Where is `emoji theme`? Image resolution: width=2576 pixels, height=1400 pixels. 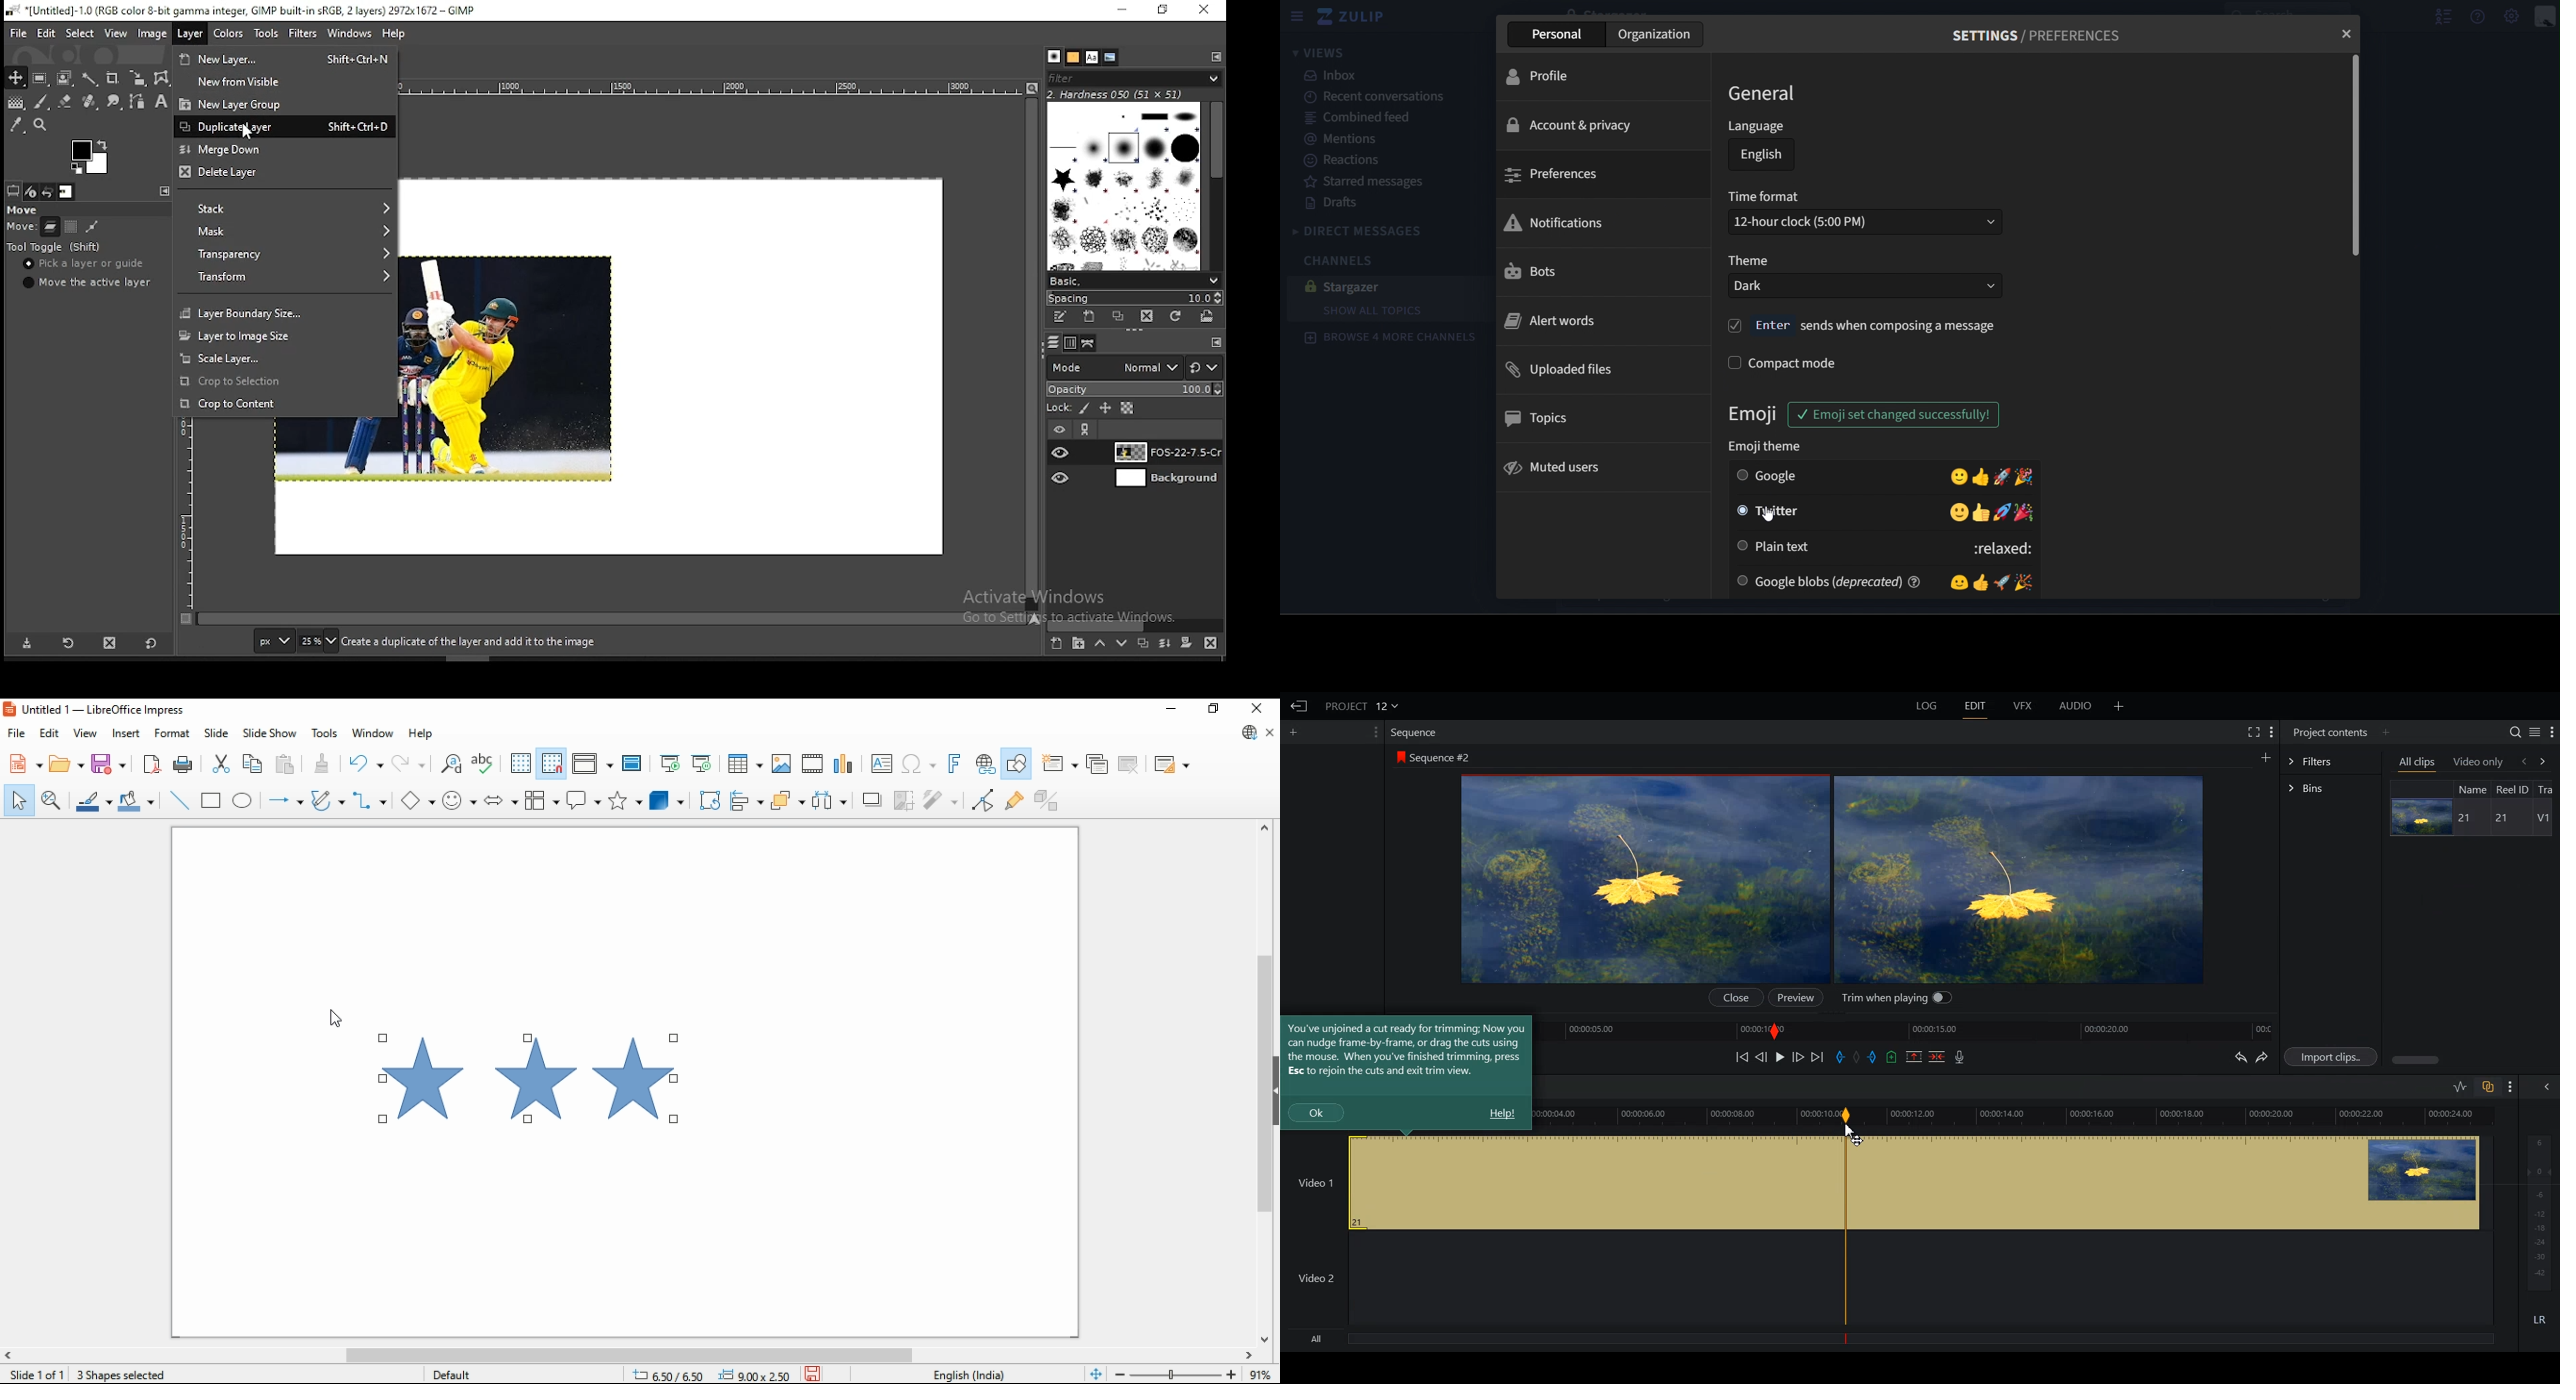 emoji theme is located at coordinates (1769, 446).